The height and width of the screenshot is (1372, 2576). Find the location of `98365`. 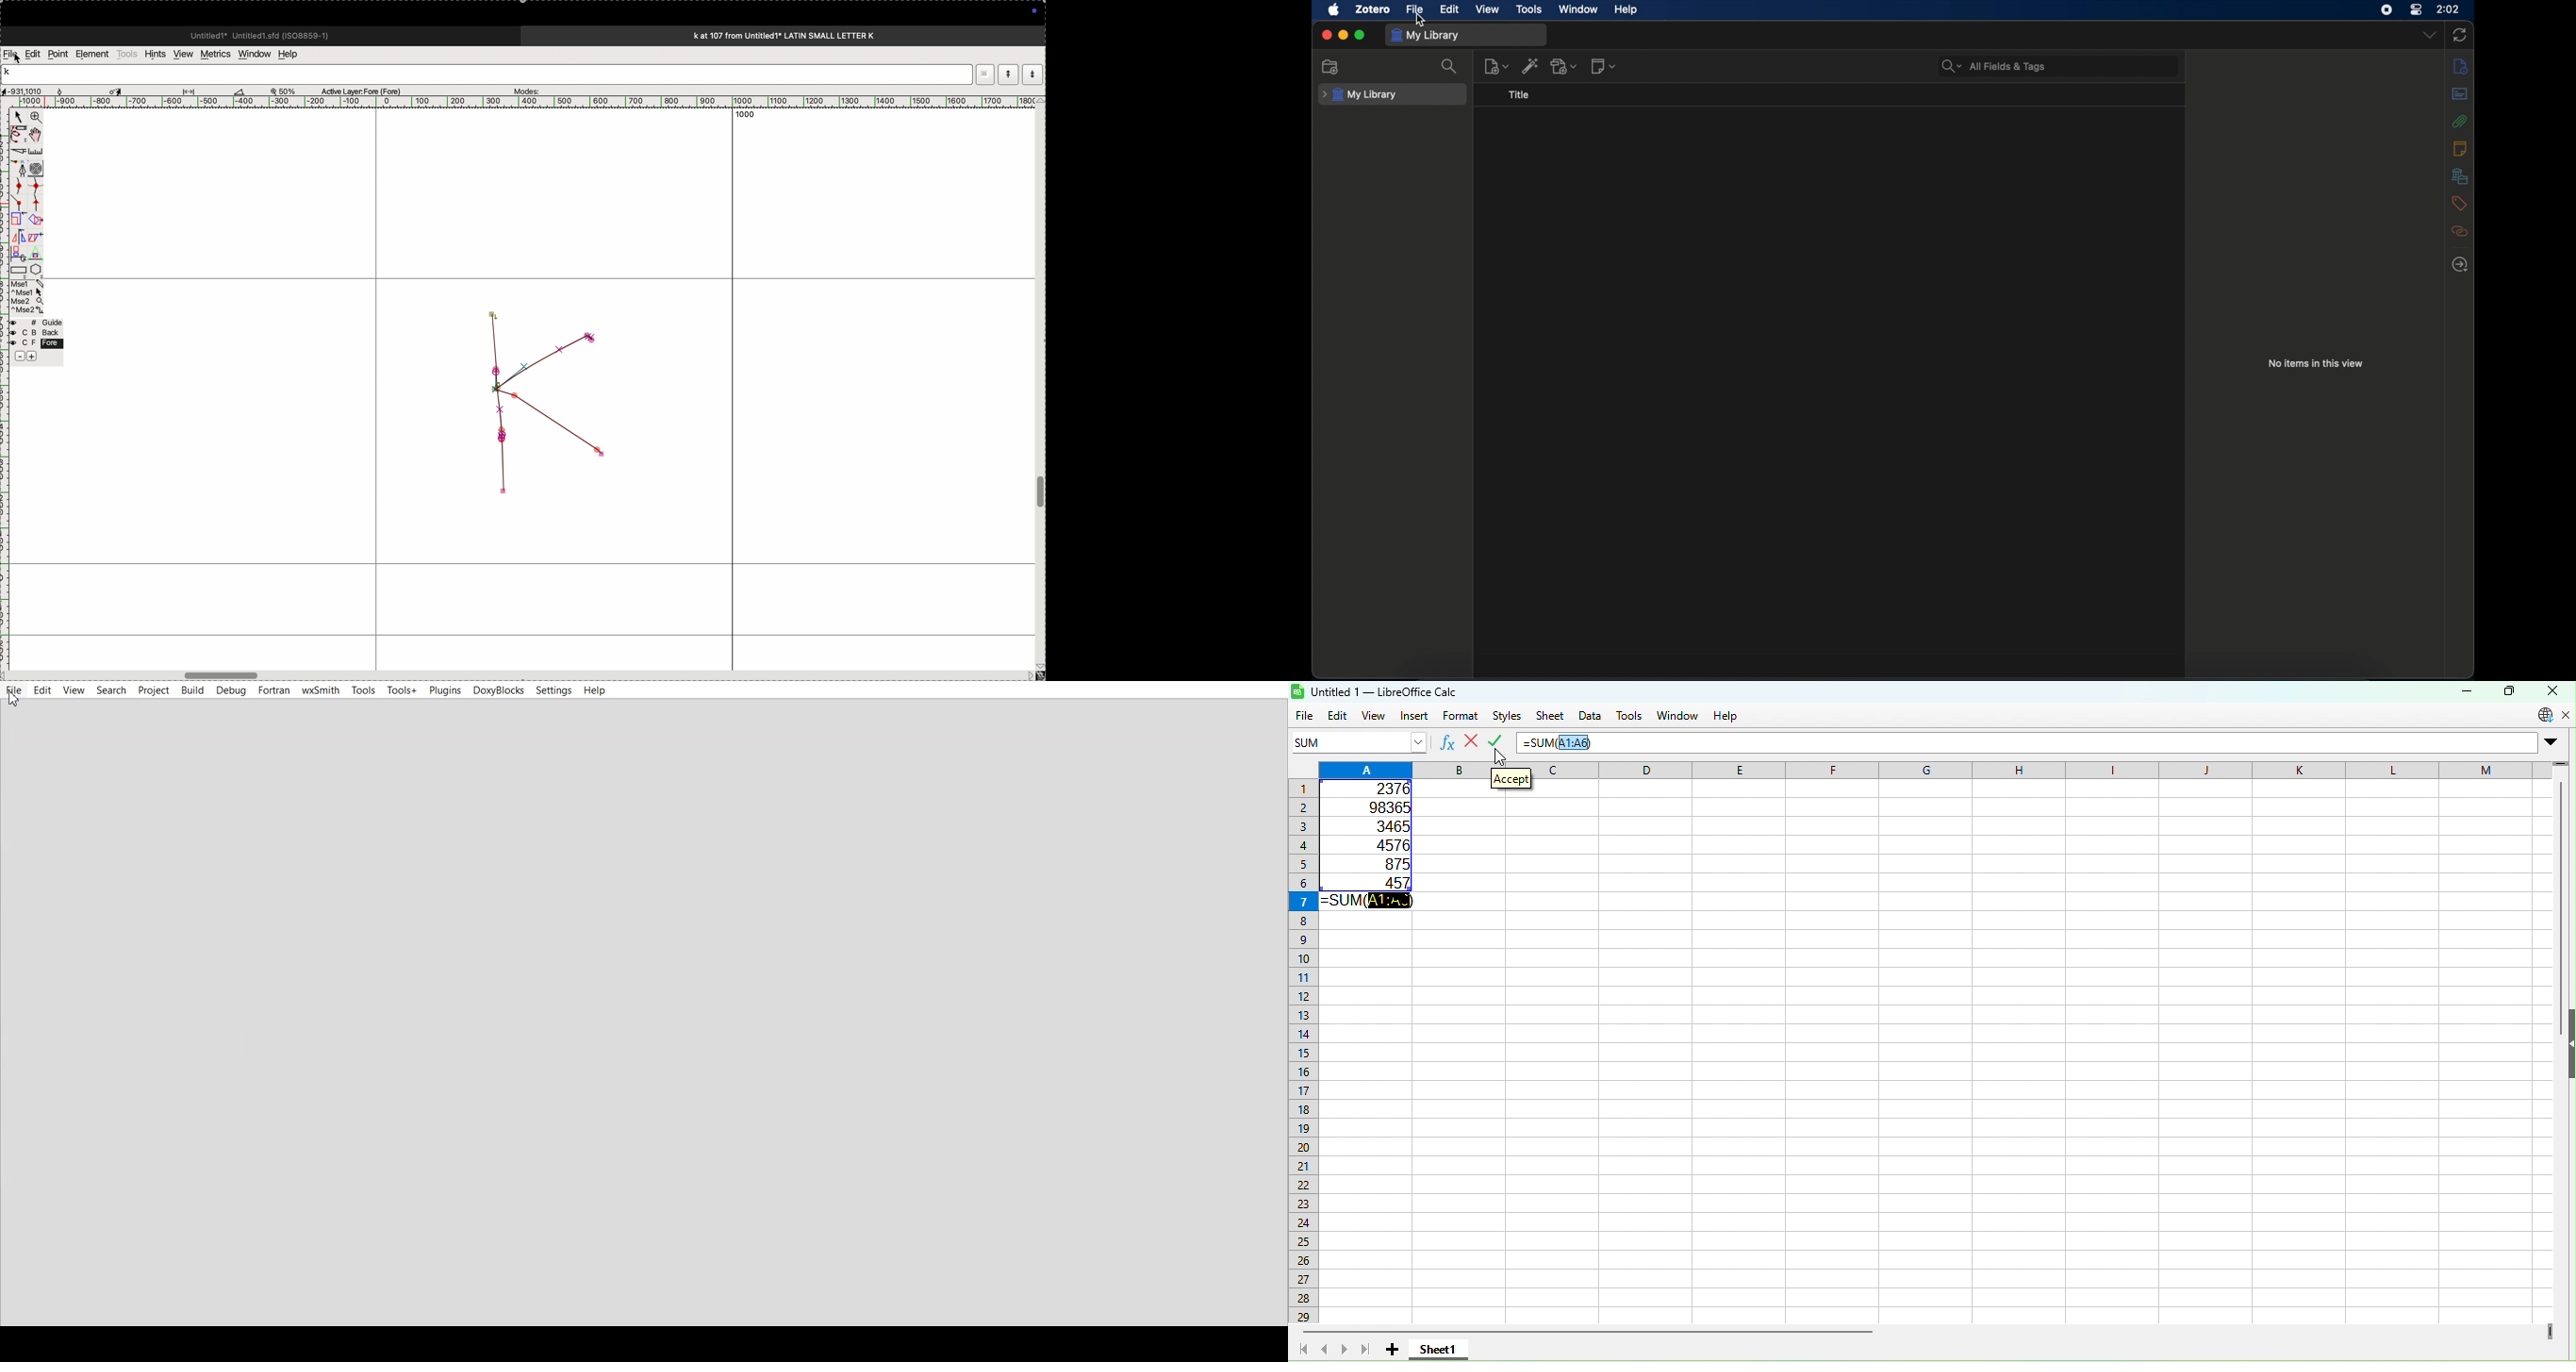

98365 is located at coordinates (1382, 806).